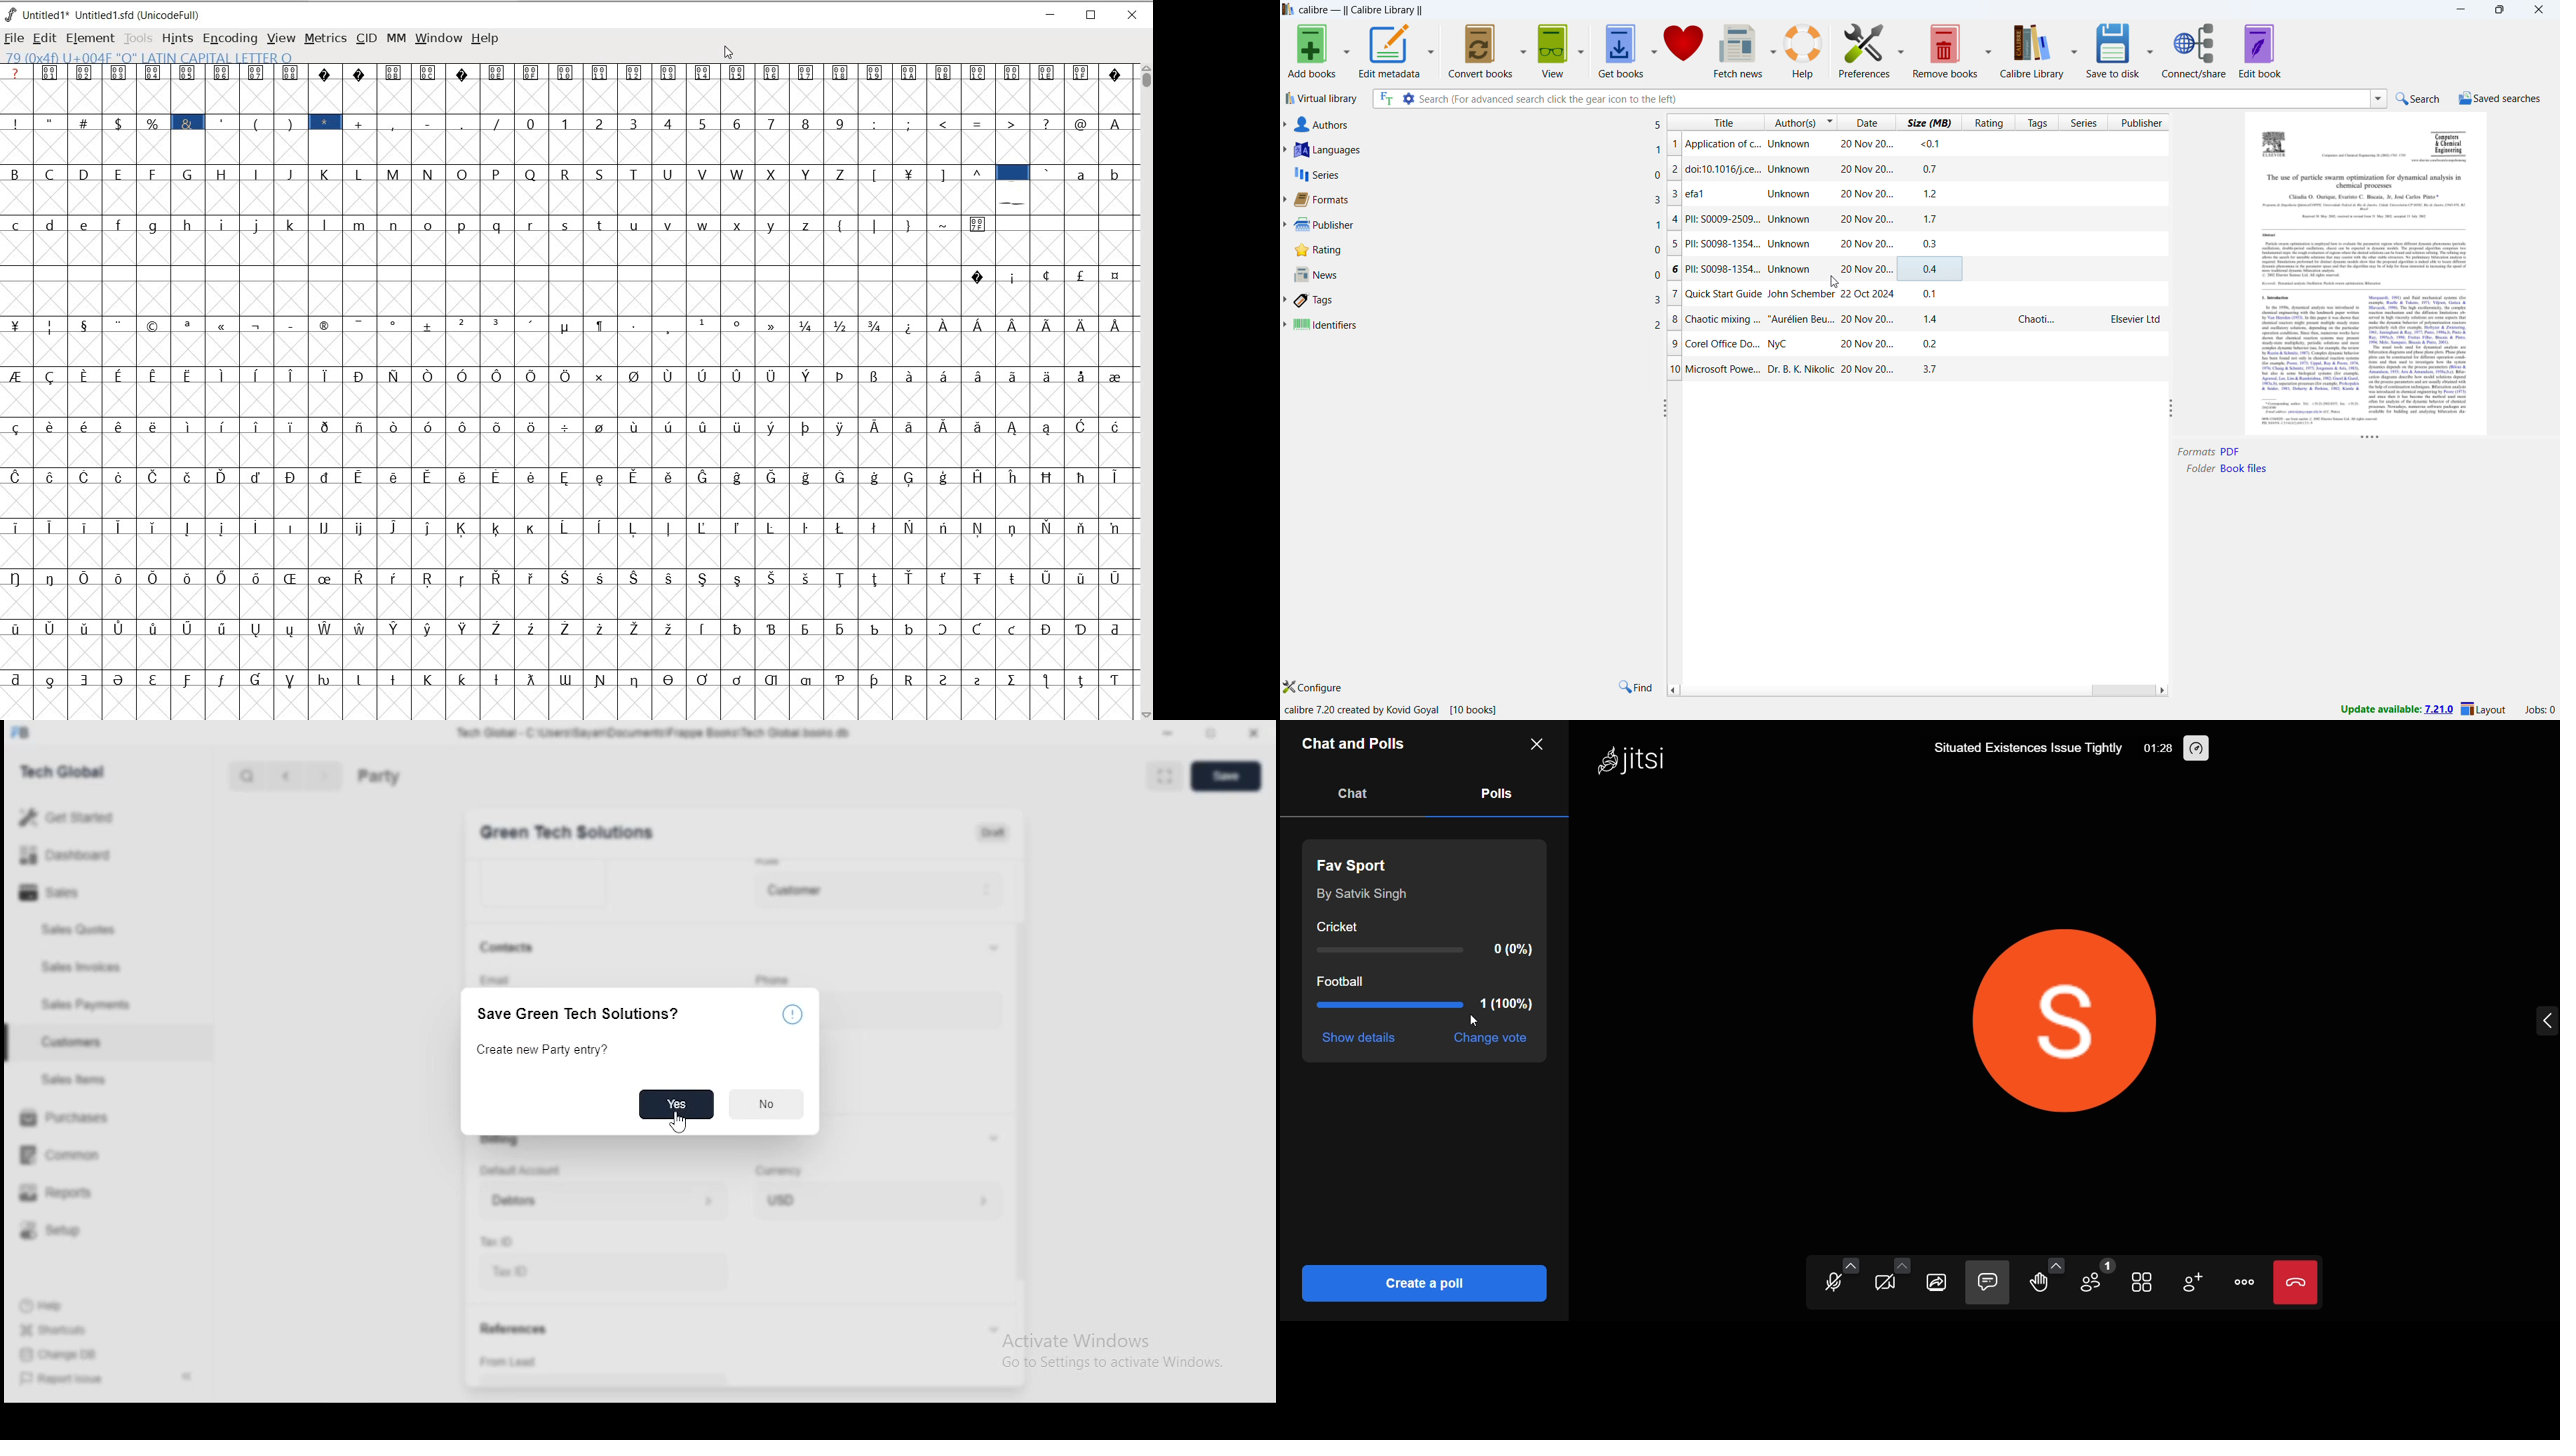 The image size is (2576, 1456). I want to click on sort by authors, so click(1793, 122).